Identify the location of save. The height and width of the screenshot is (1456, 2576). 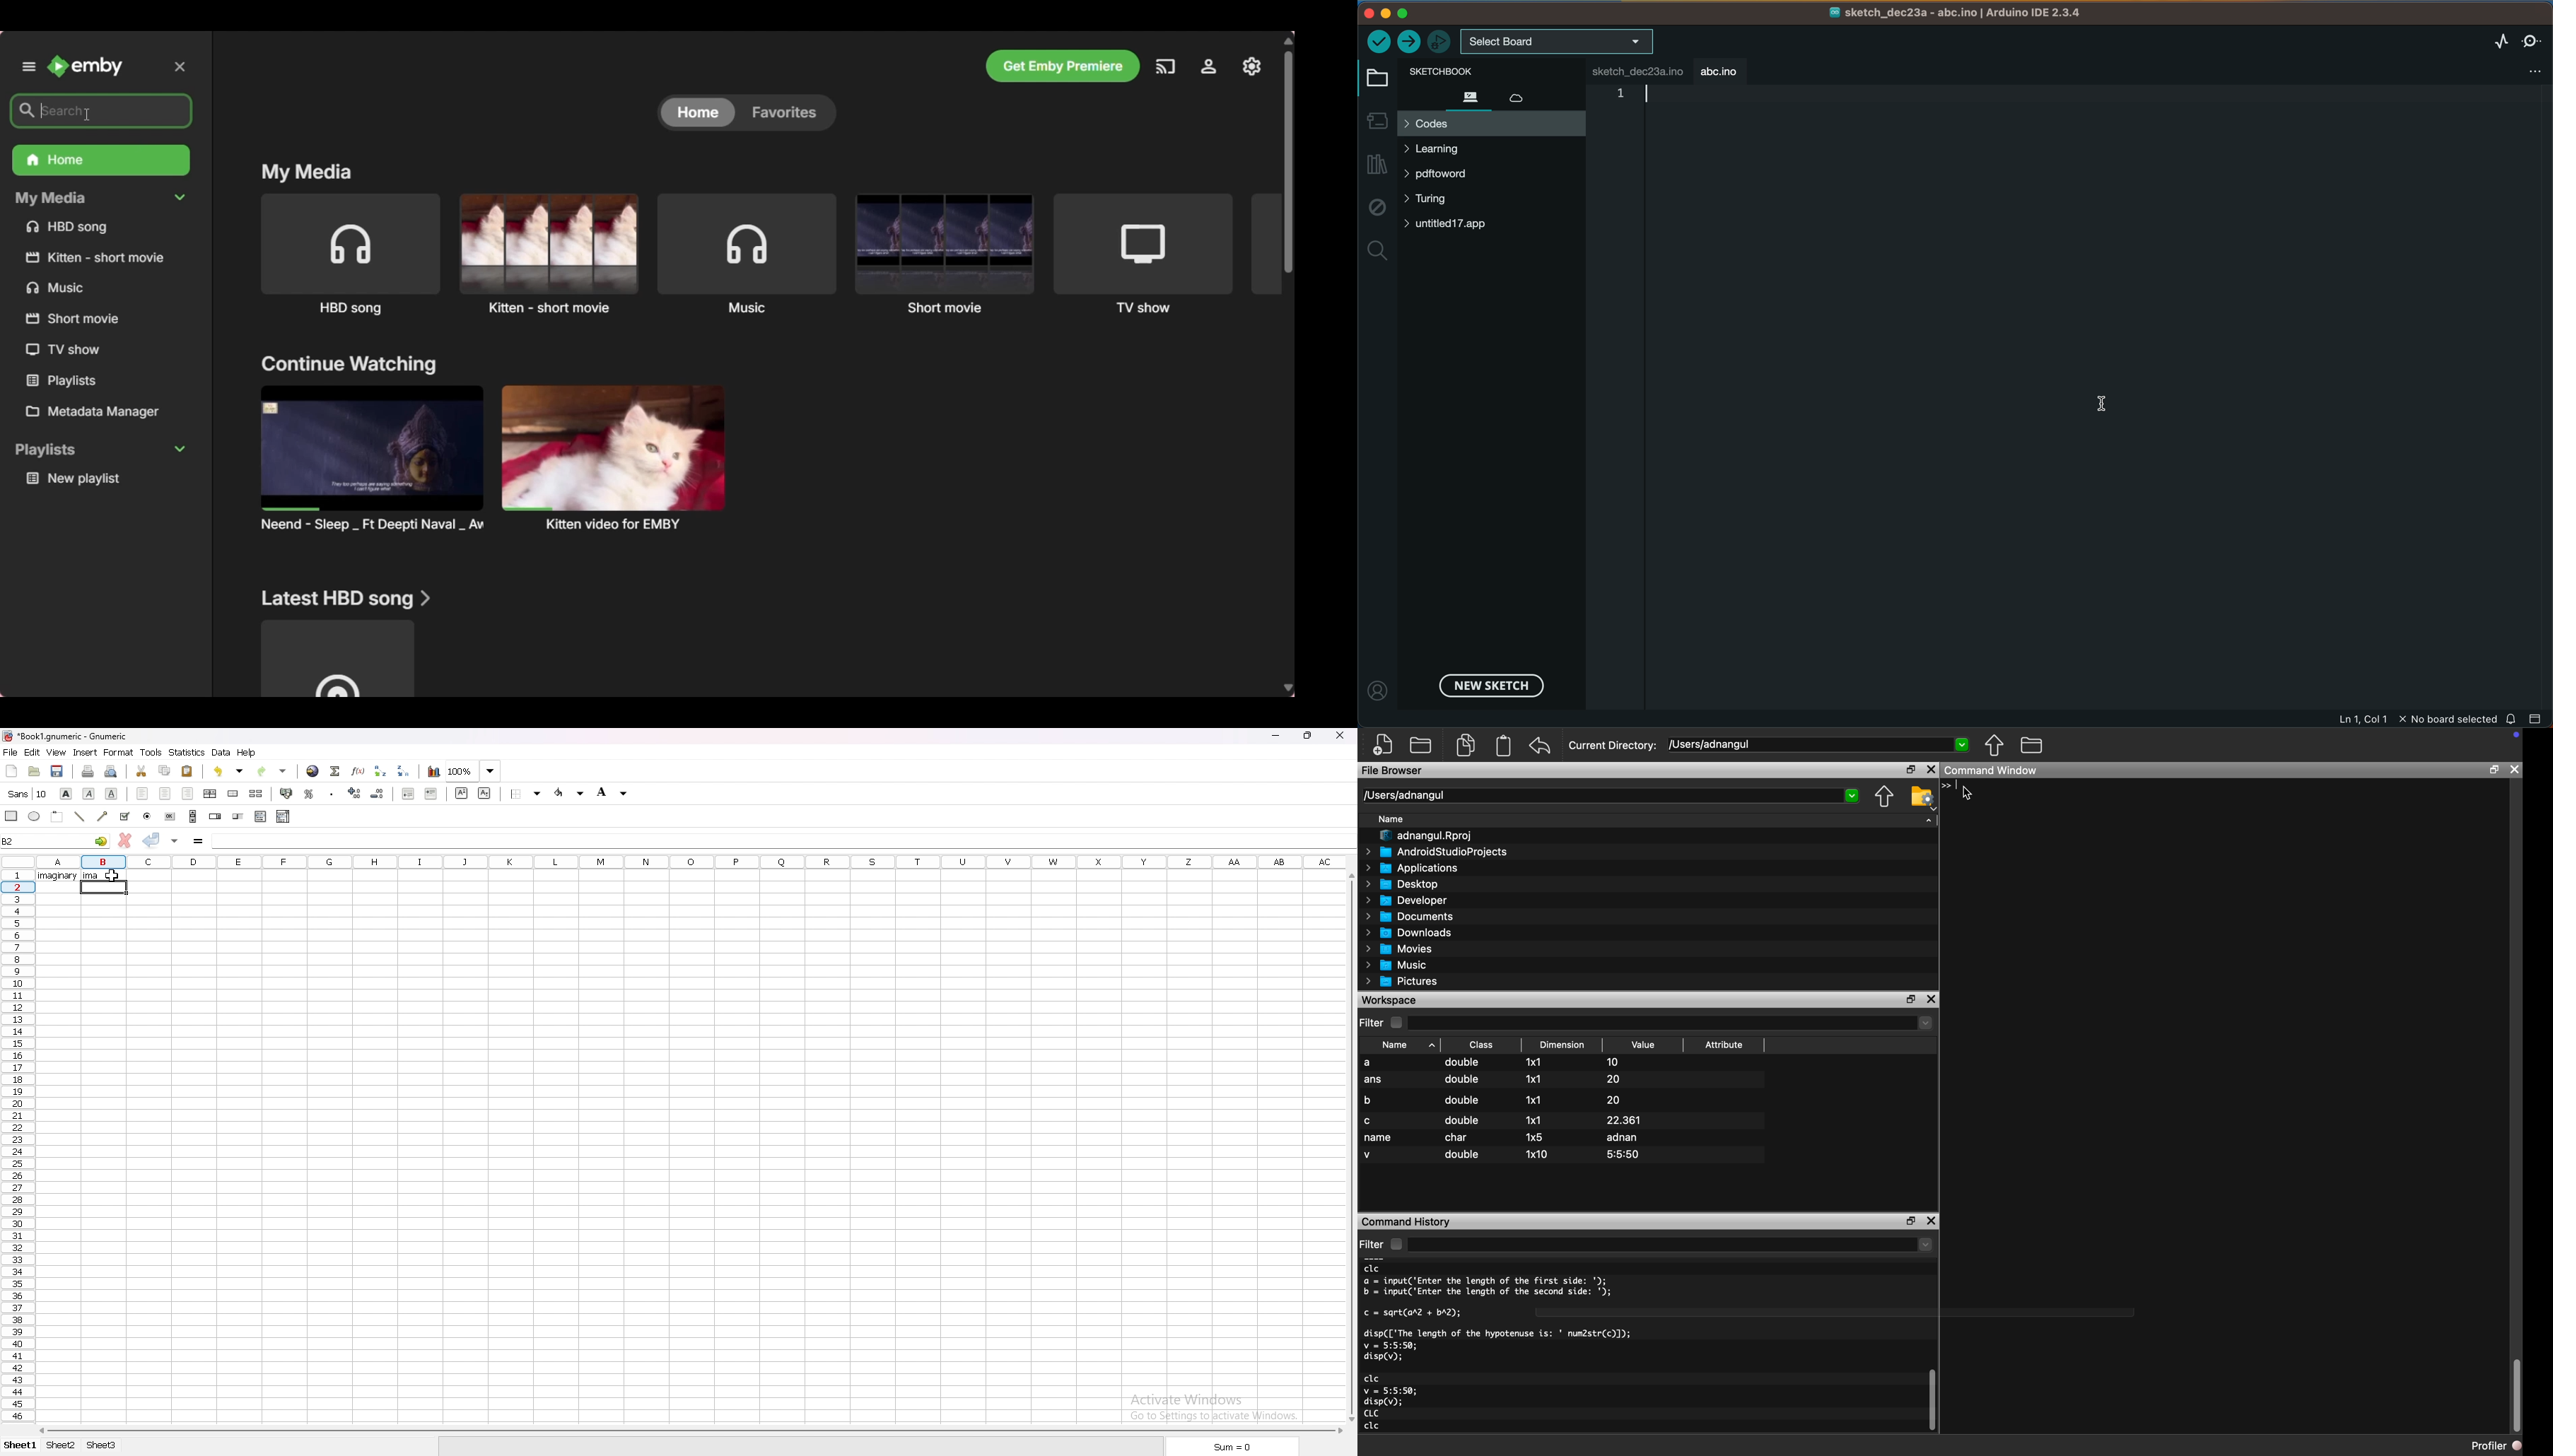
(57, 772).